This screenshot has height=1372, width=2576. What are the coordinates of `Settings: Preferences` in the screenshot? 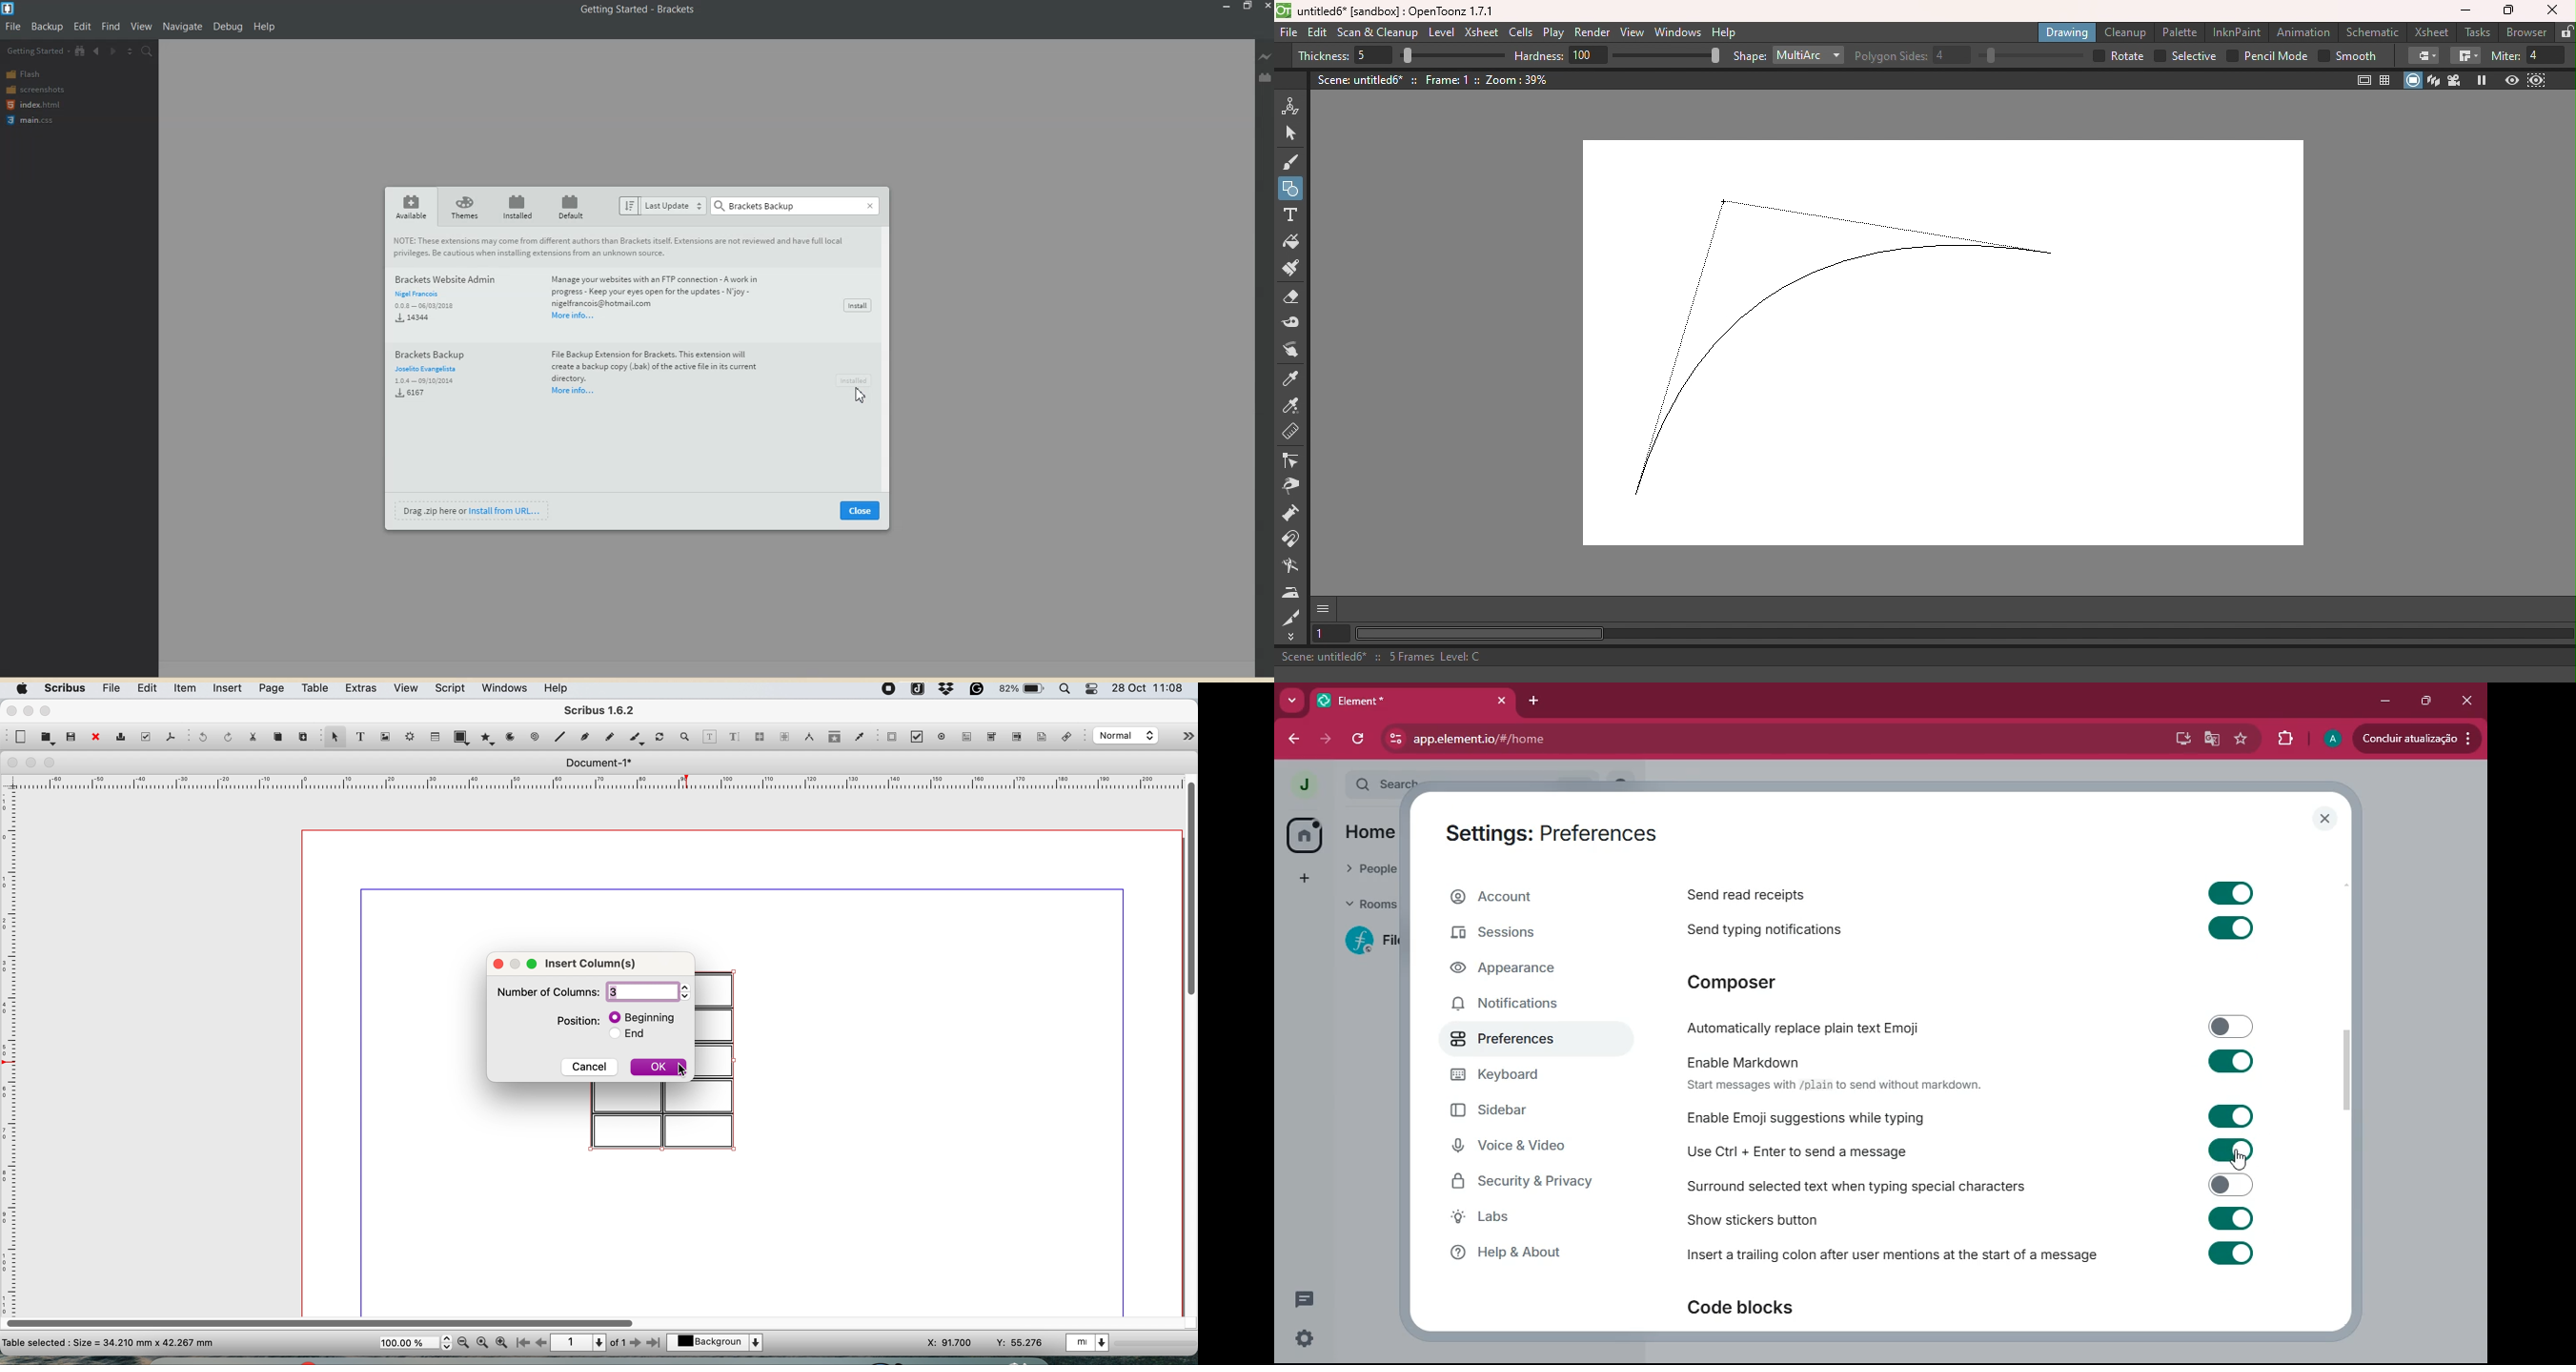 It's located at (1548, 834).